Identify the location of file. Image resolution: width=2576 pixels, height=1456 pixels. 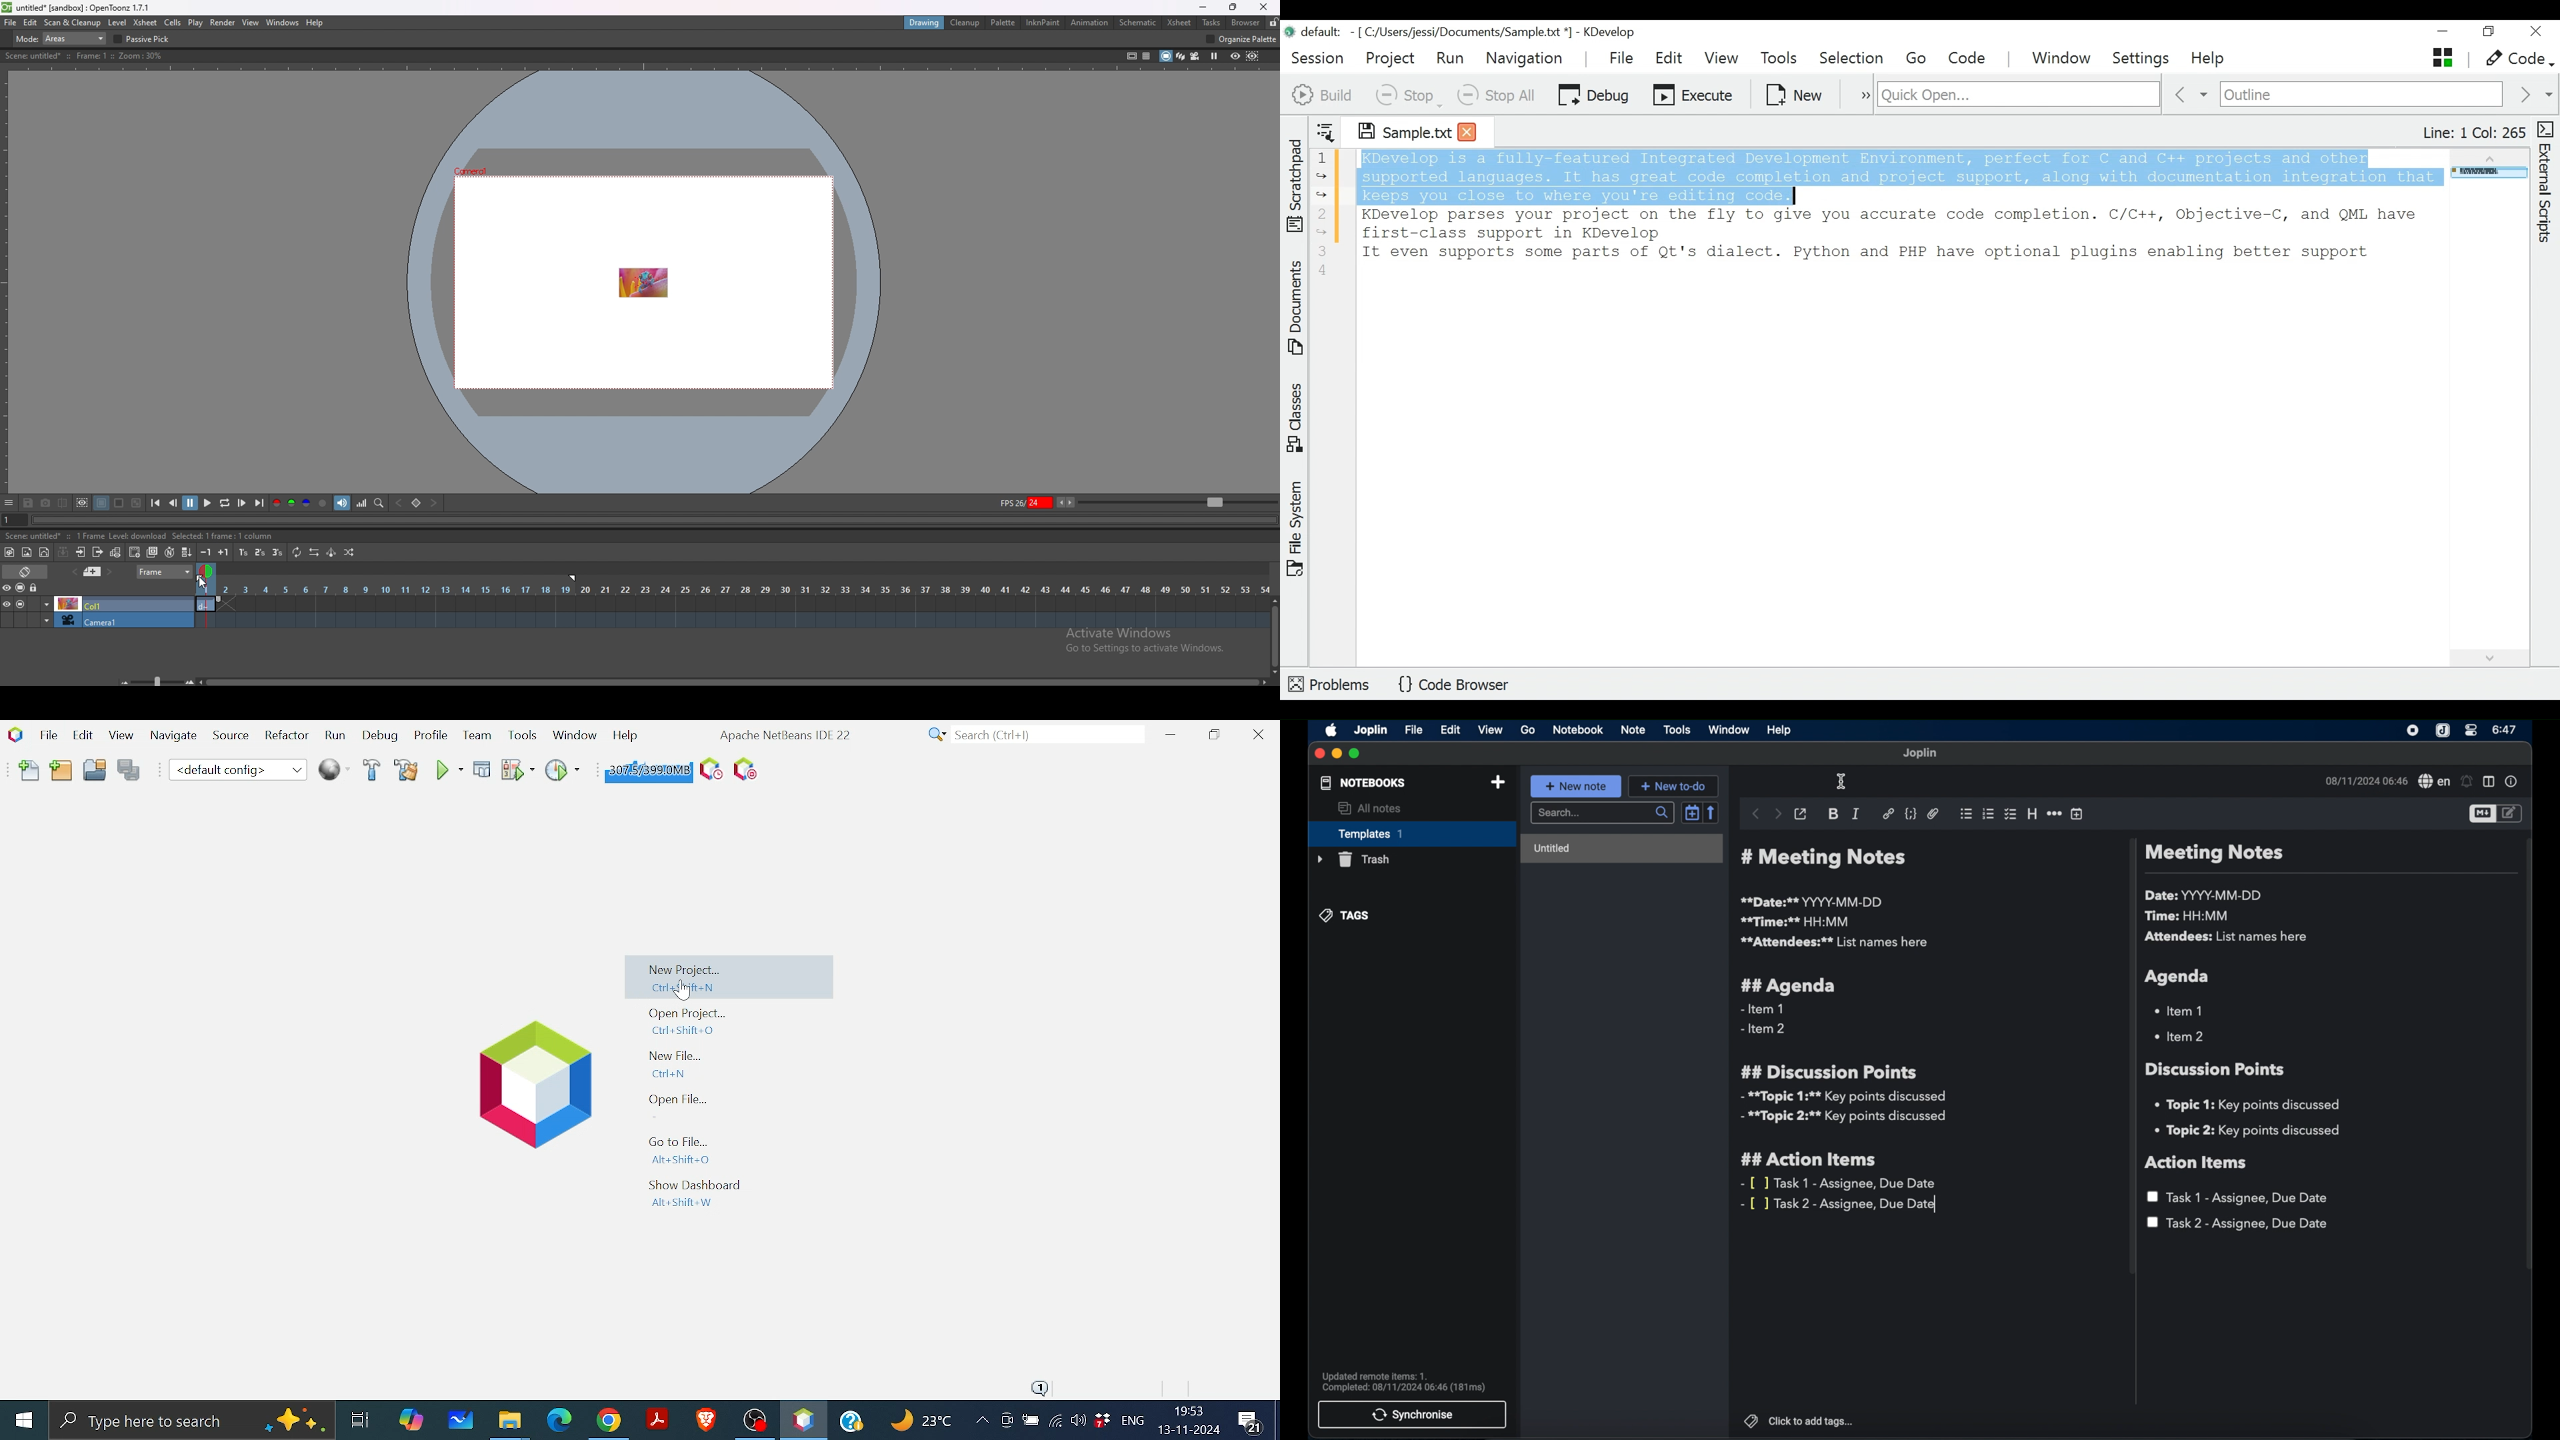
(1413, 729).